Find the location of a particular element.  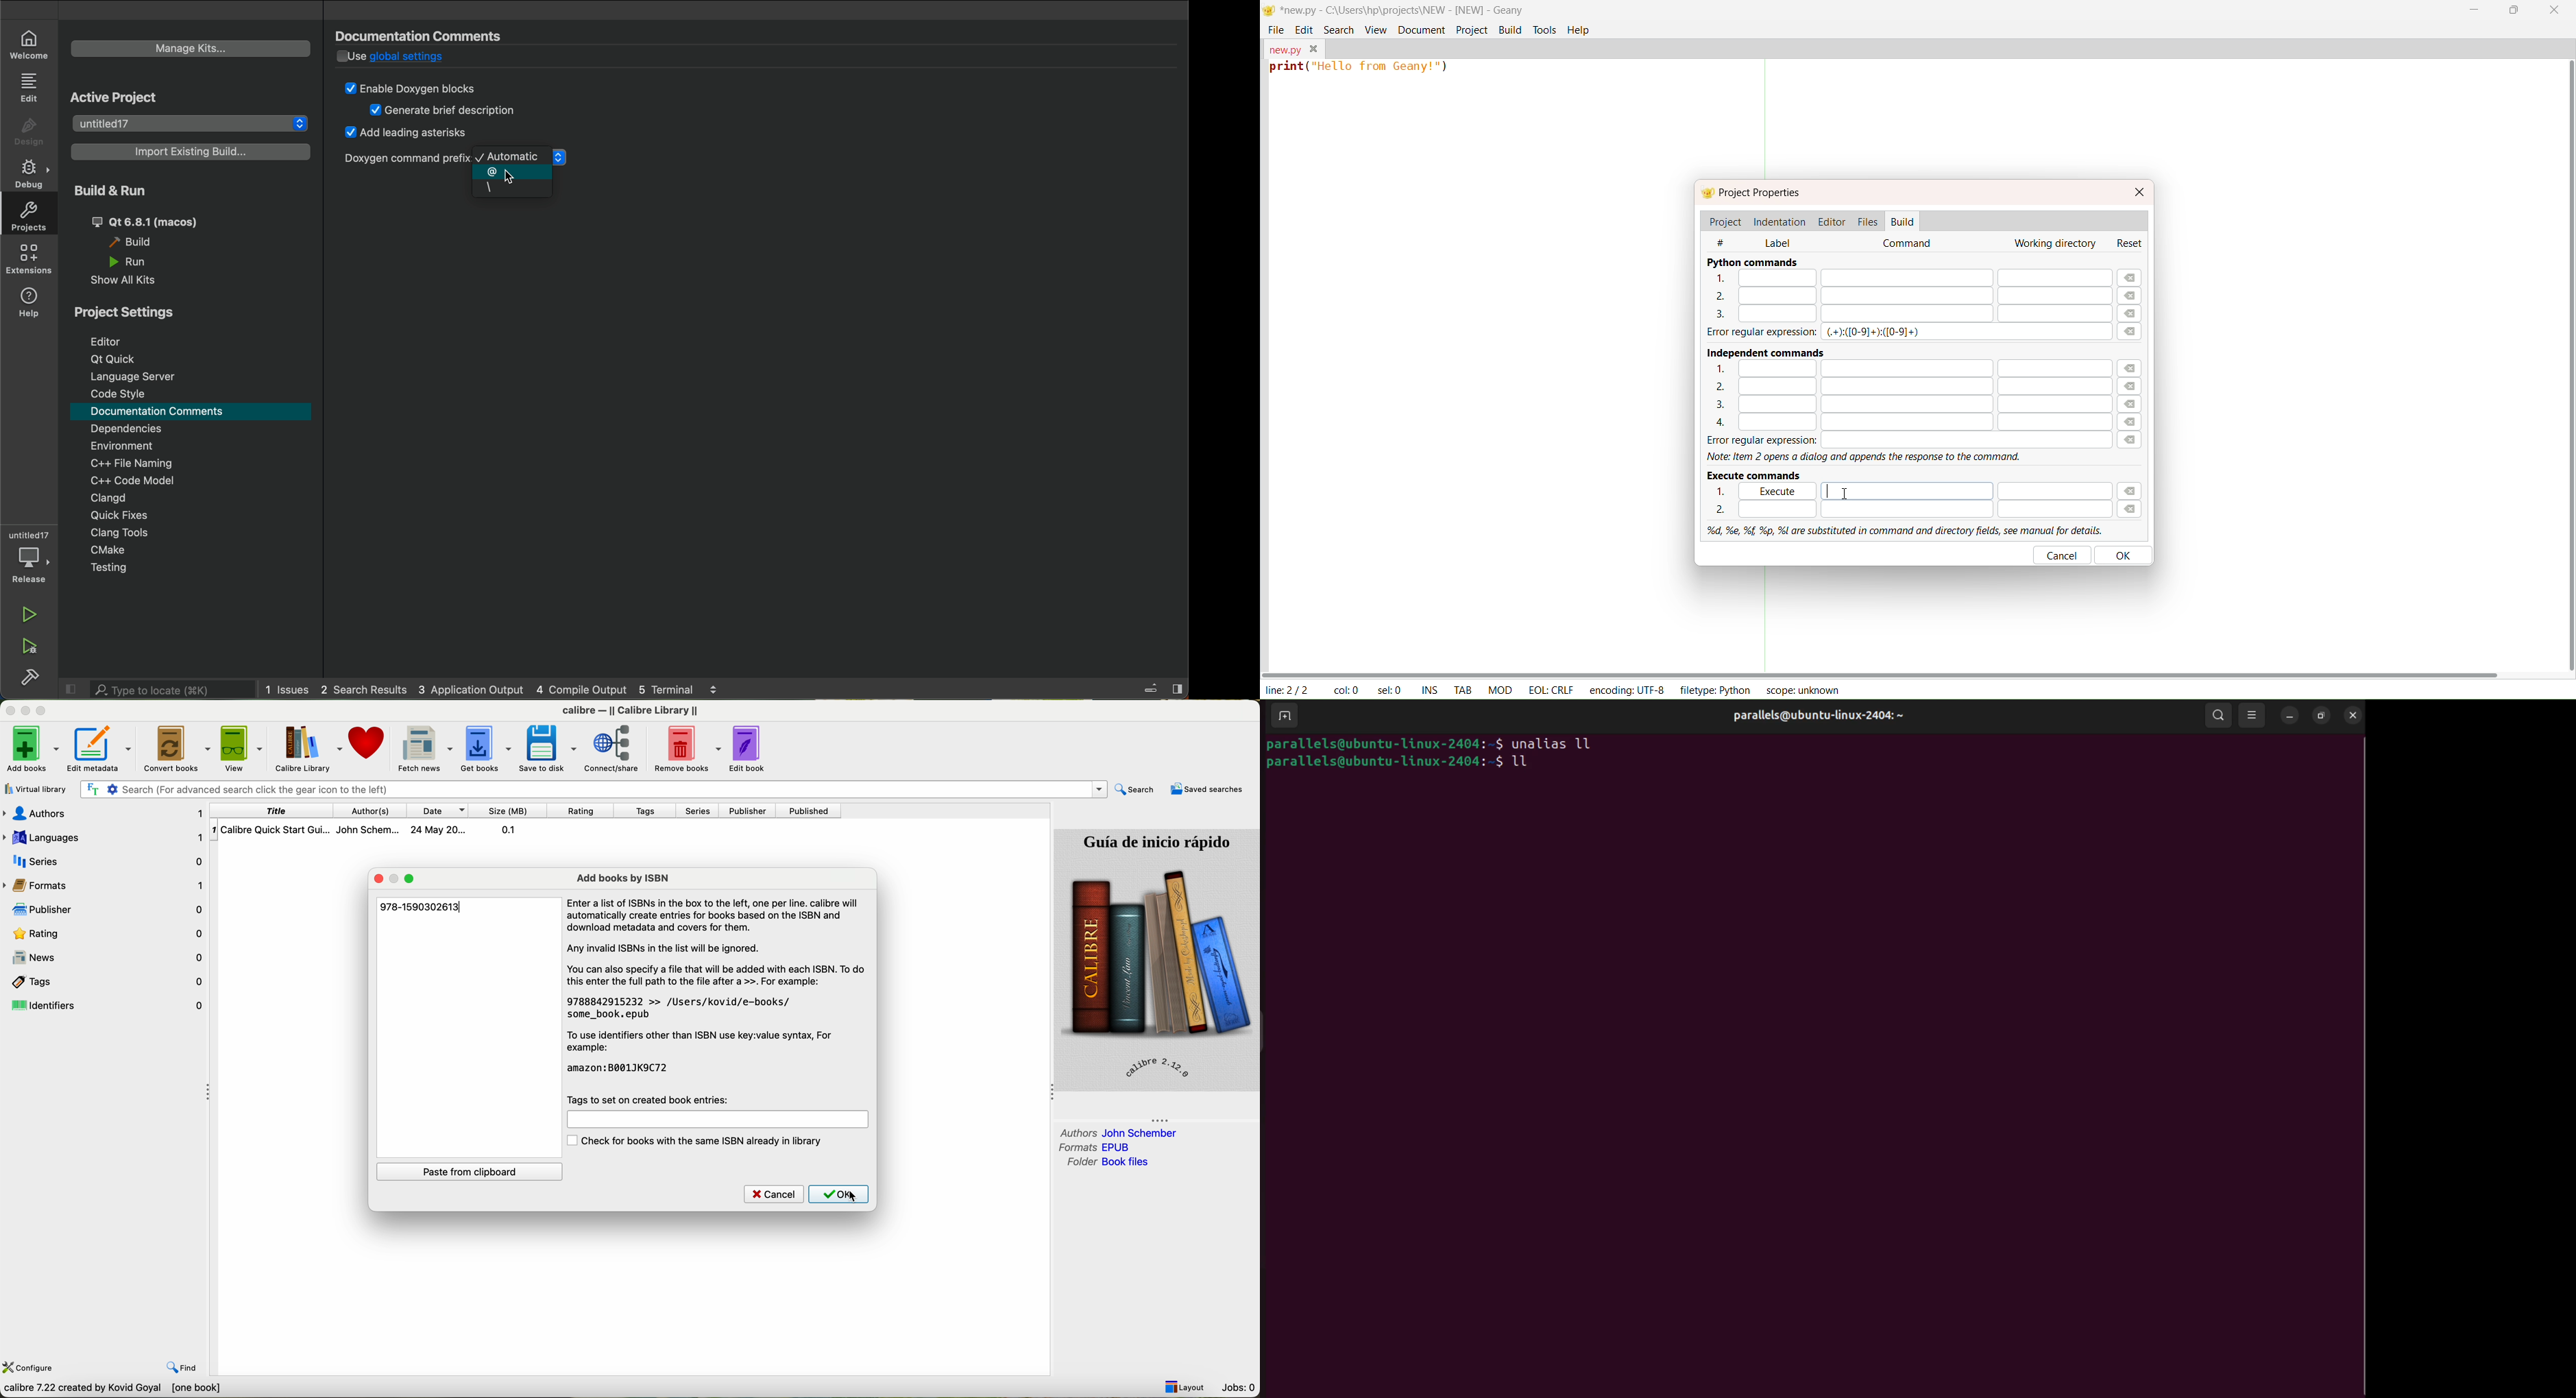

save to disk is located at coordinates (550, 748).